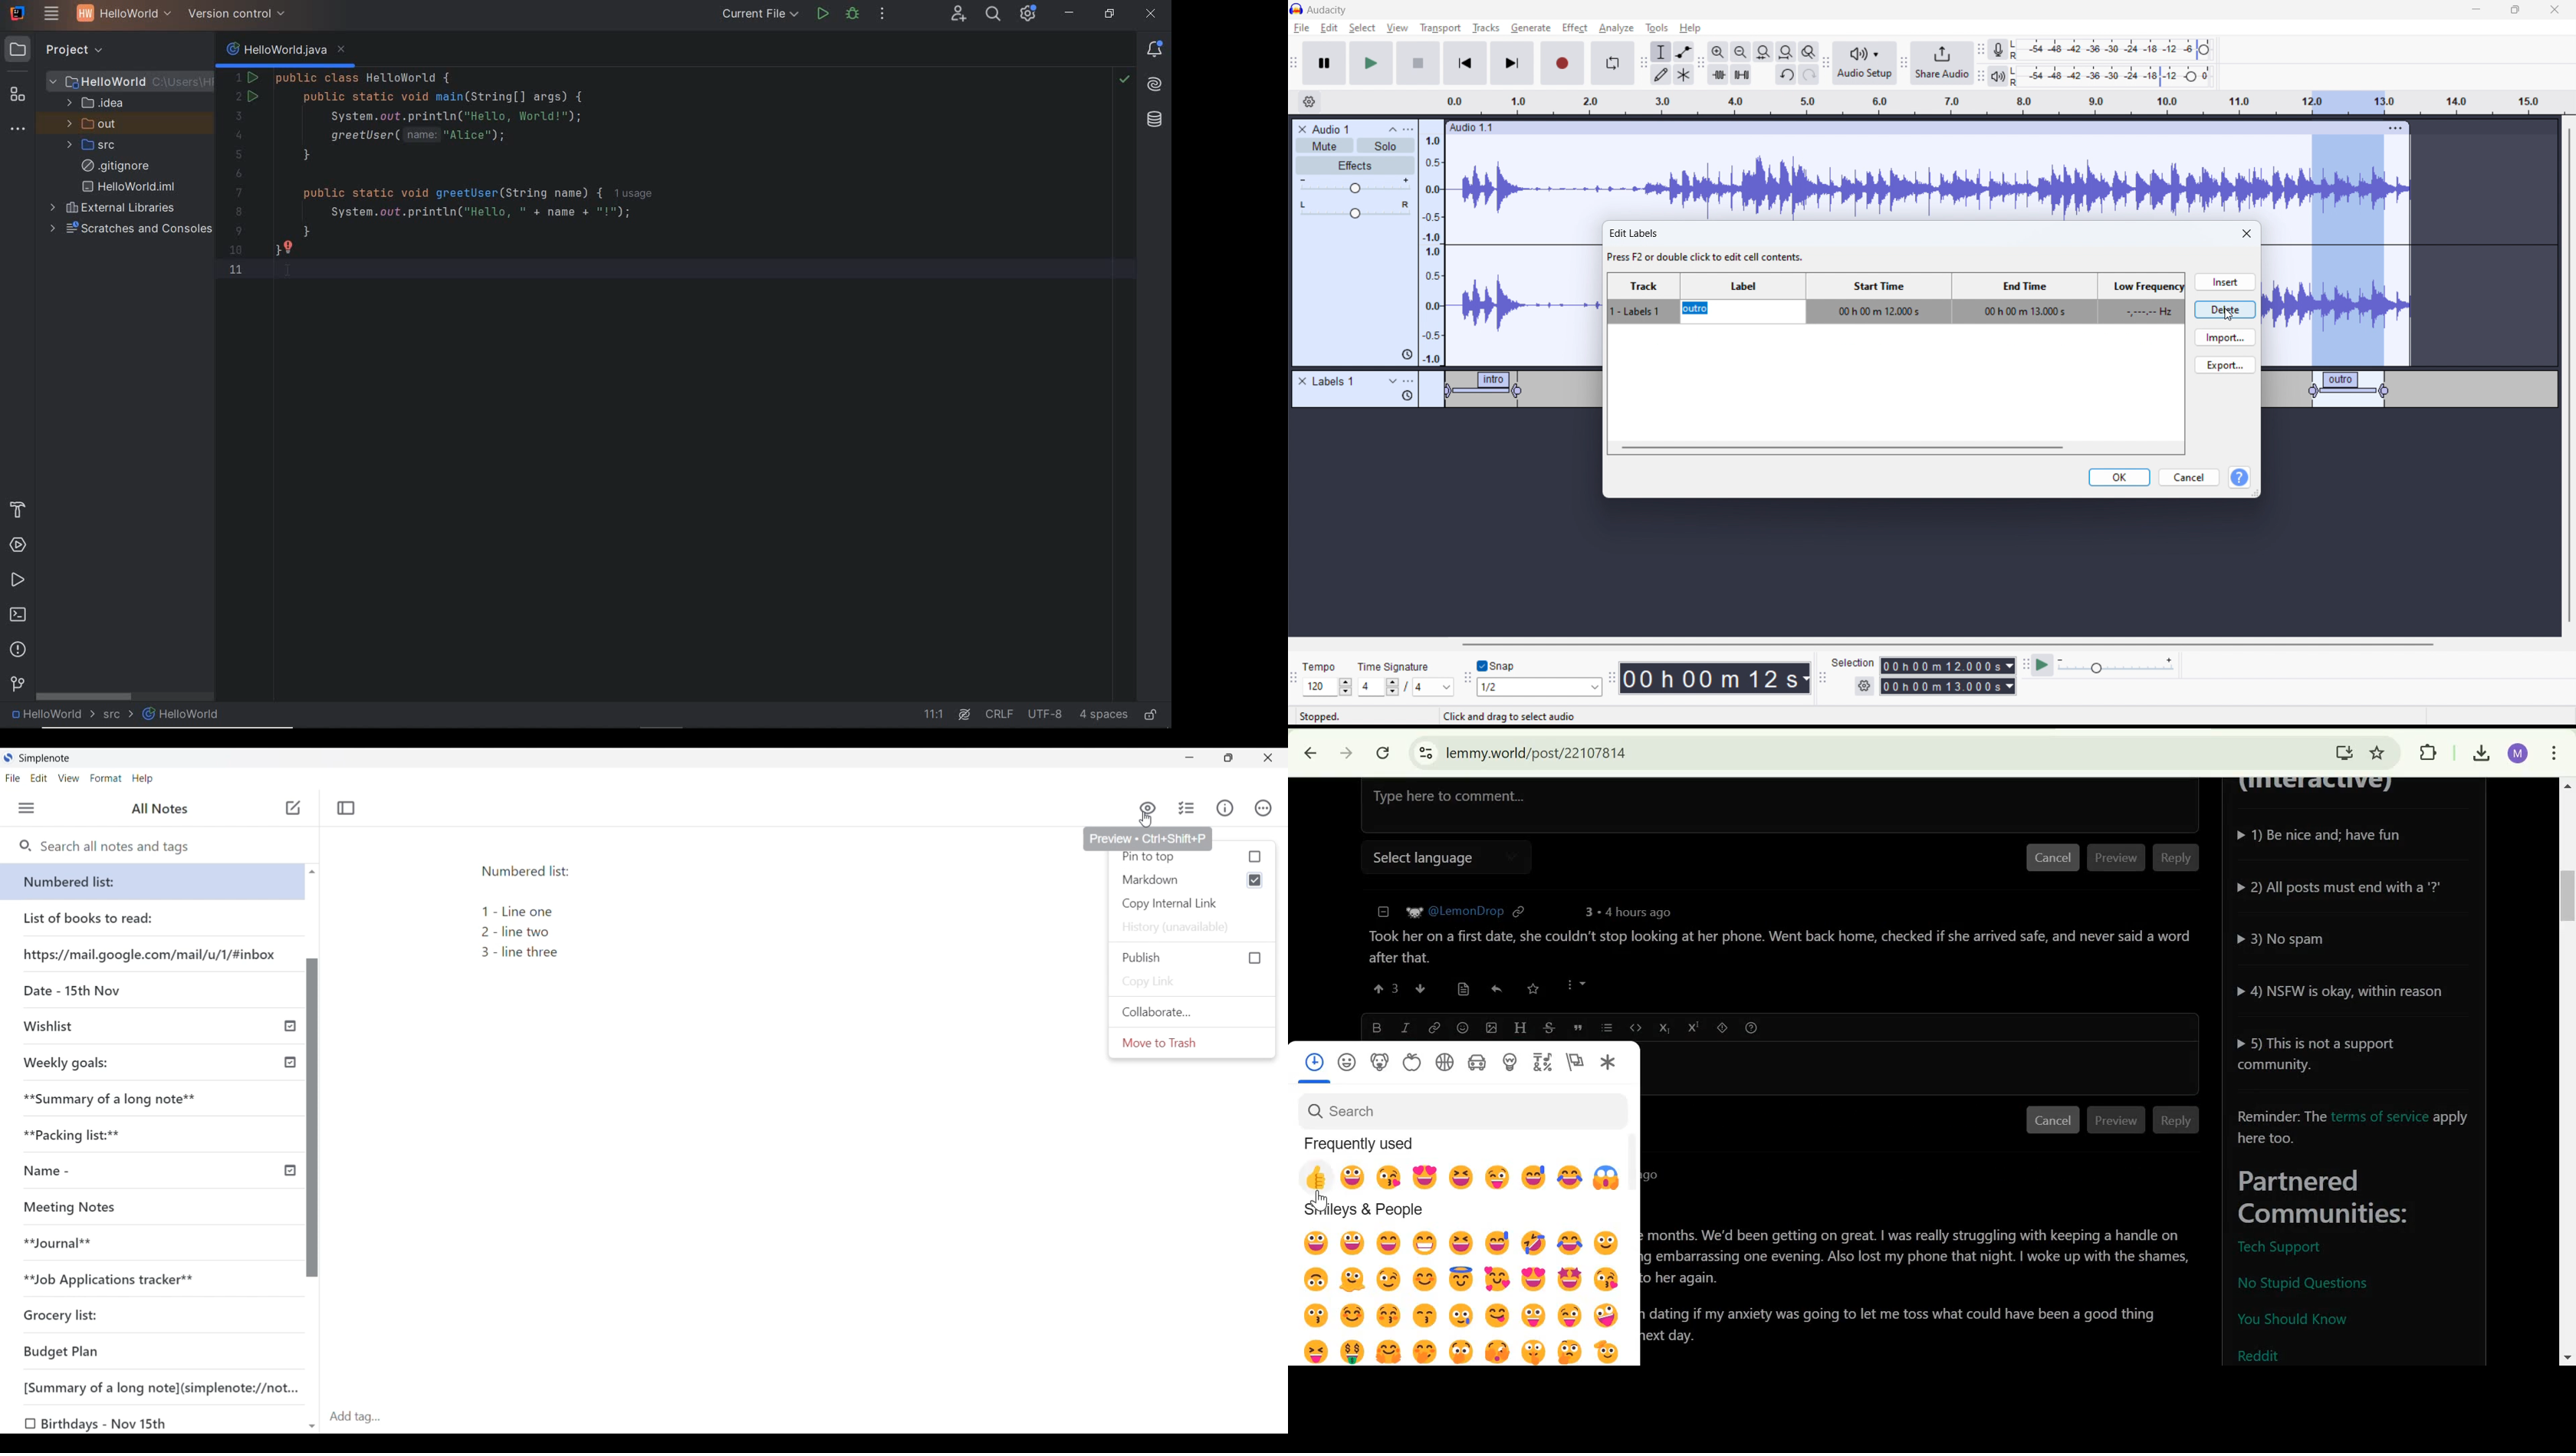 This screenshot has width=2576, height=1456. Describe the element at coordinates (1109, 14) in the screenshot. I see `restore` at that location.